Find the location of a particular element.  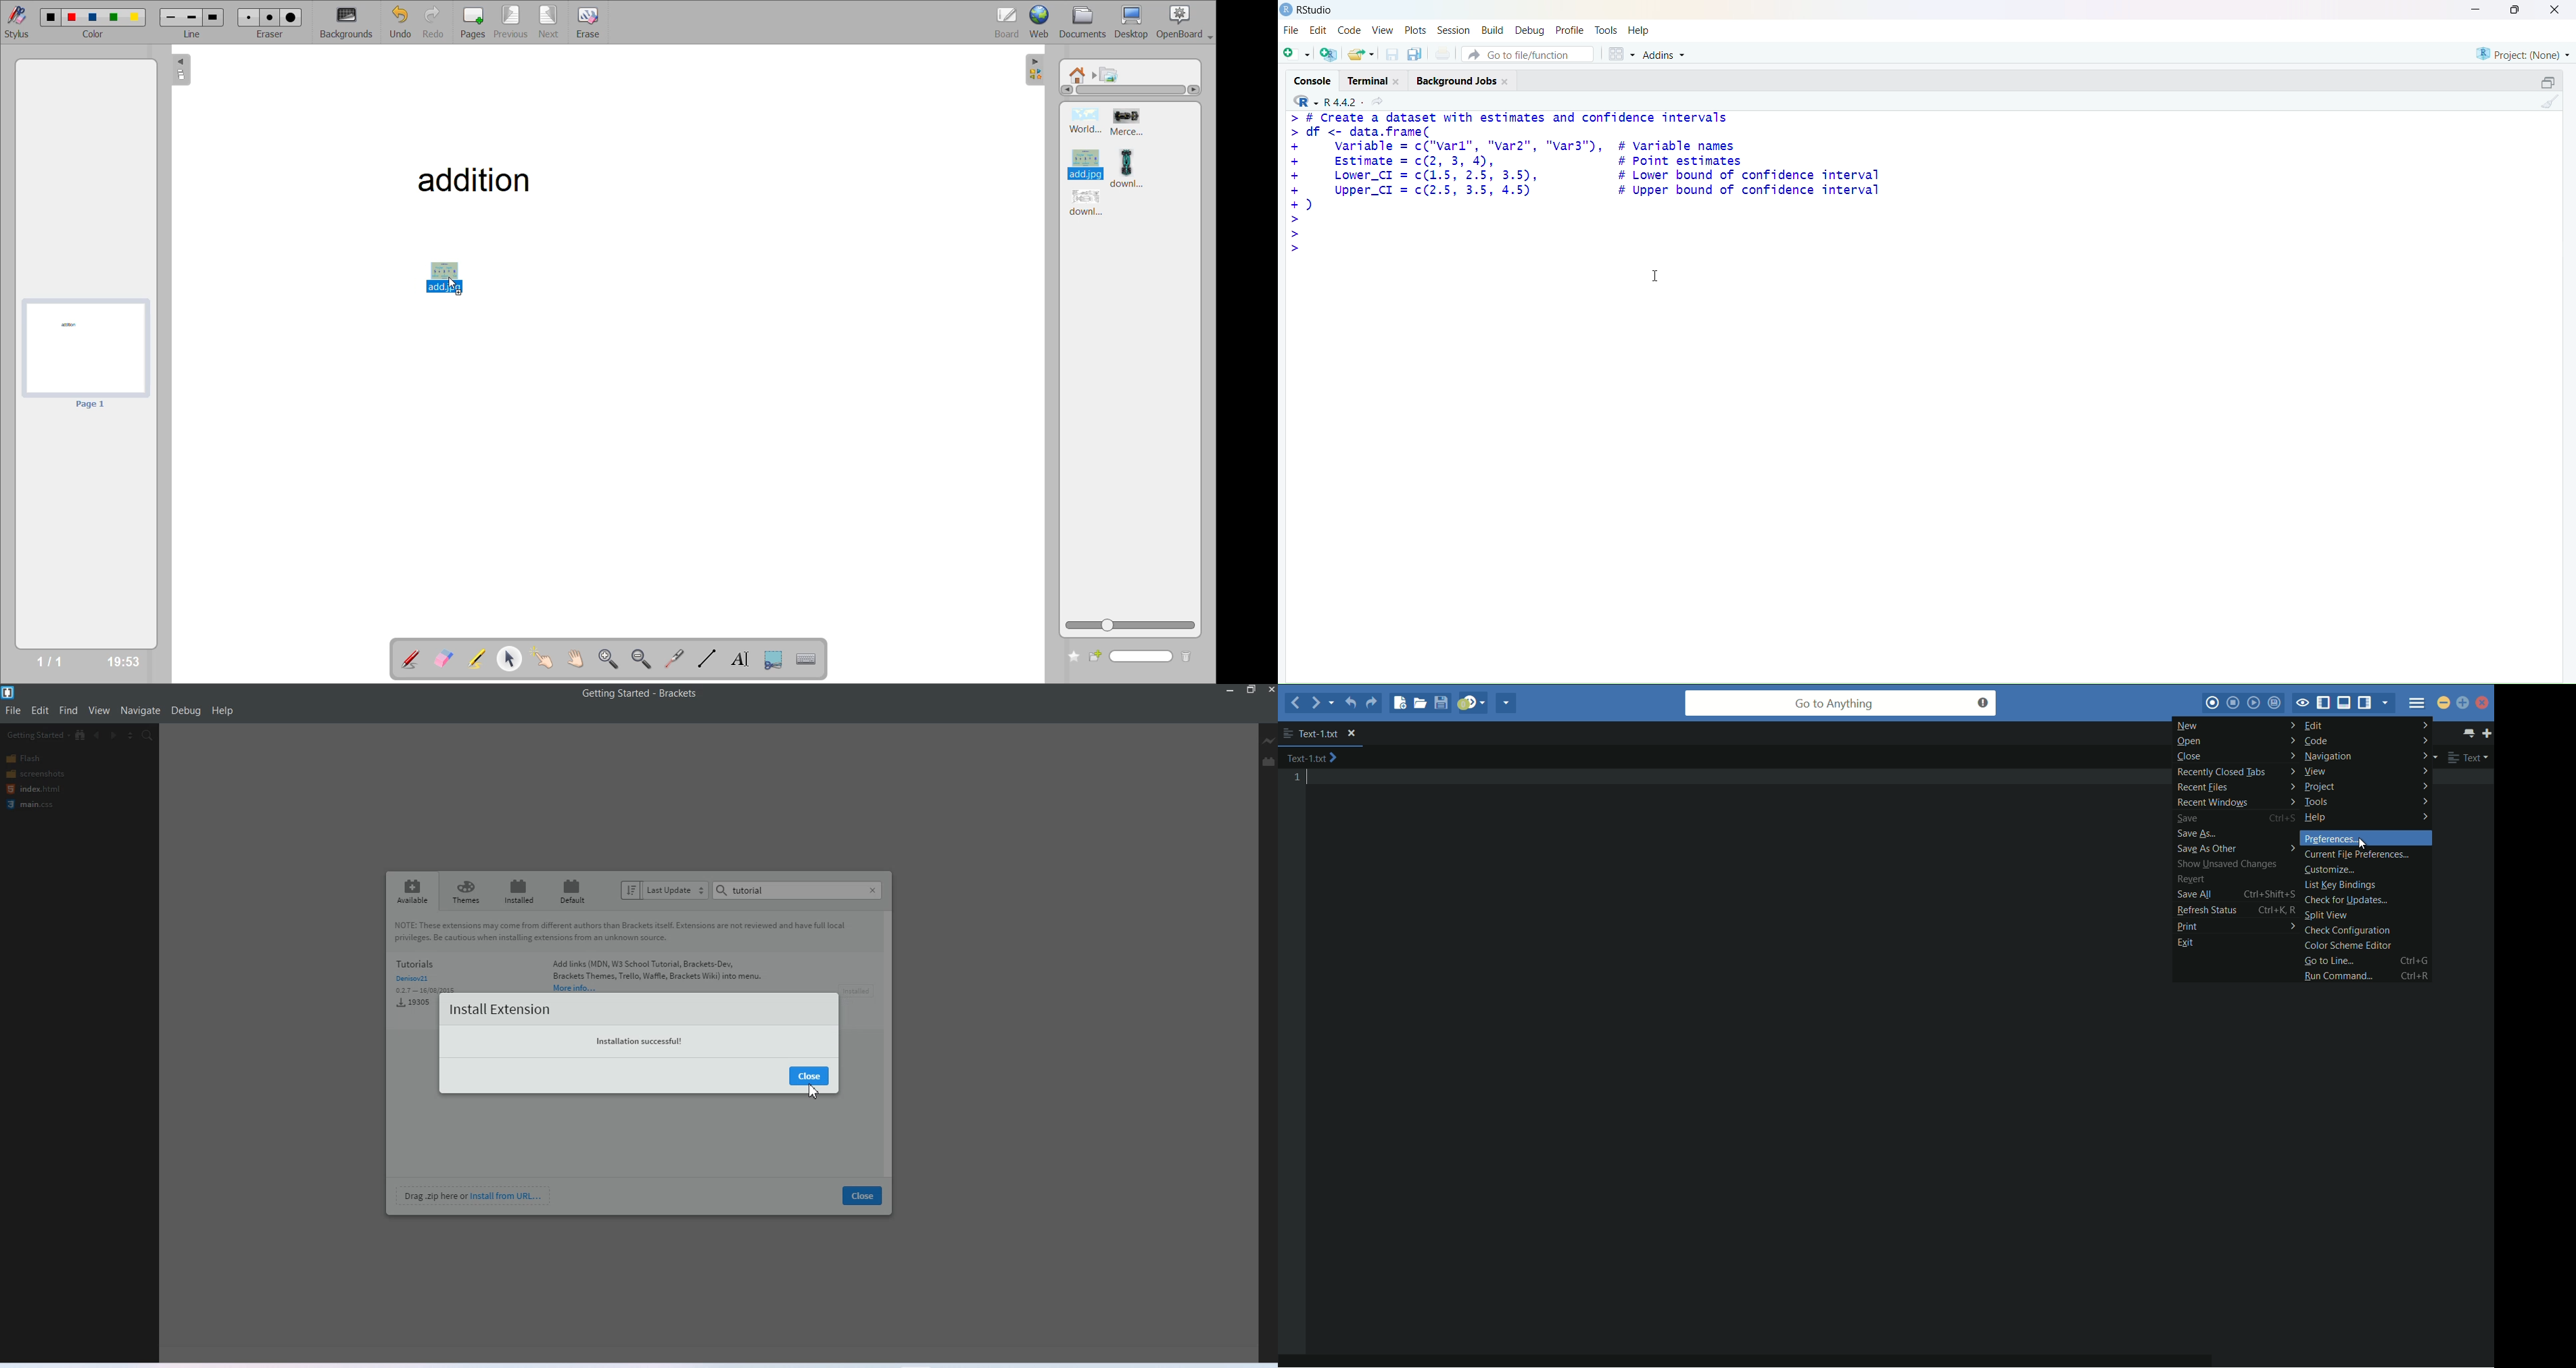

erase is located at coordinates (588, 23).